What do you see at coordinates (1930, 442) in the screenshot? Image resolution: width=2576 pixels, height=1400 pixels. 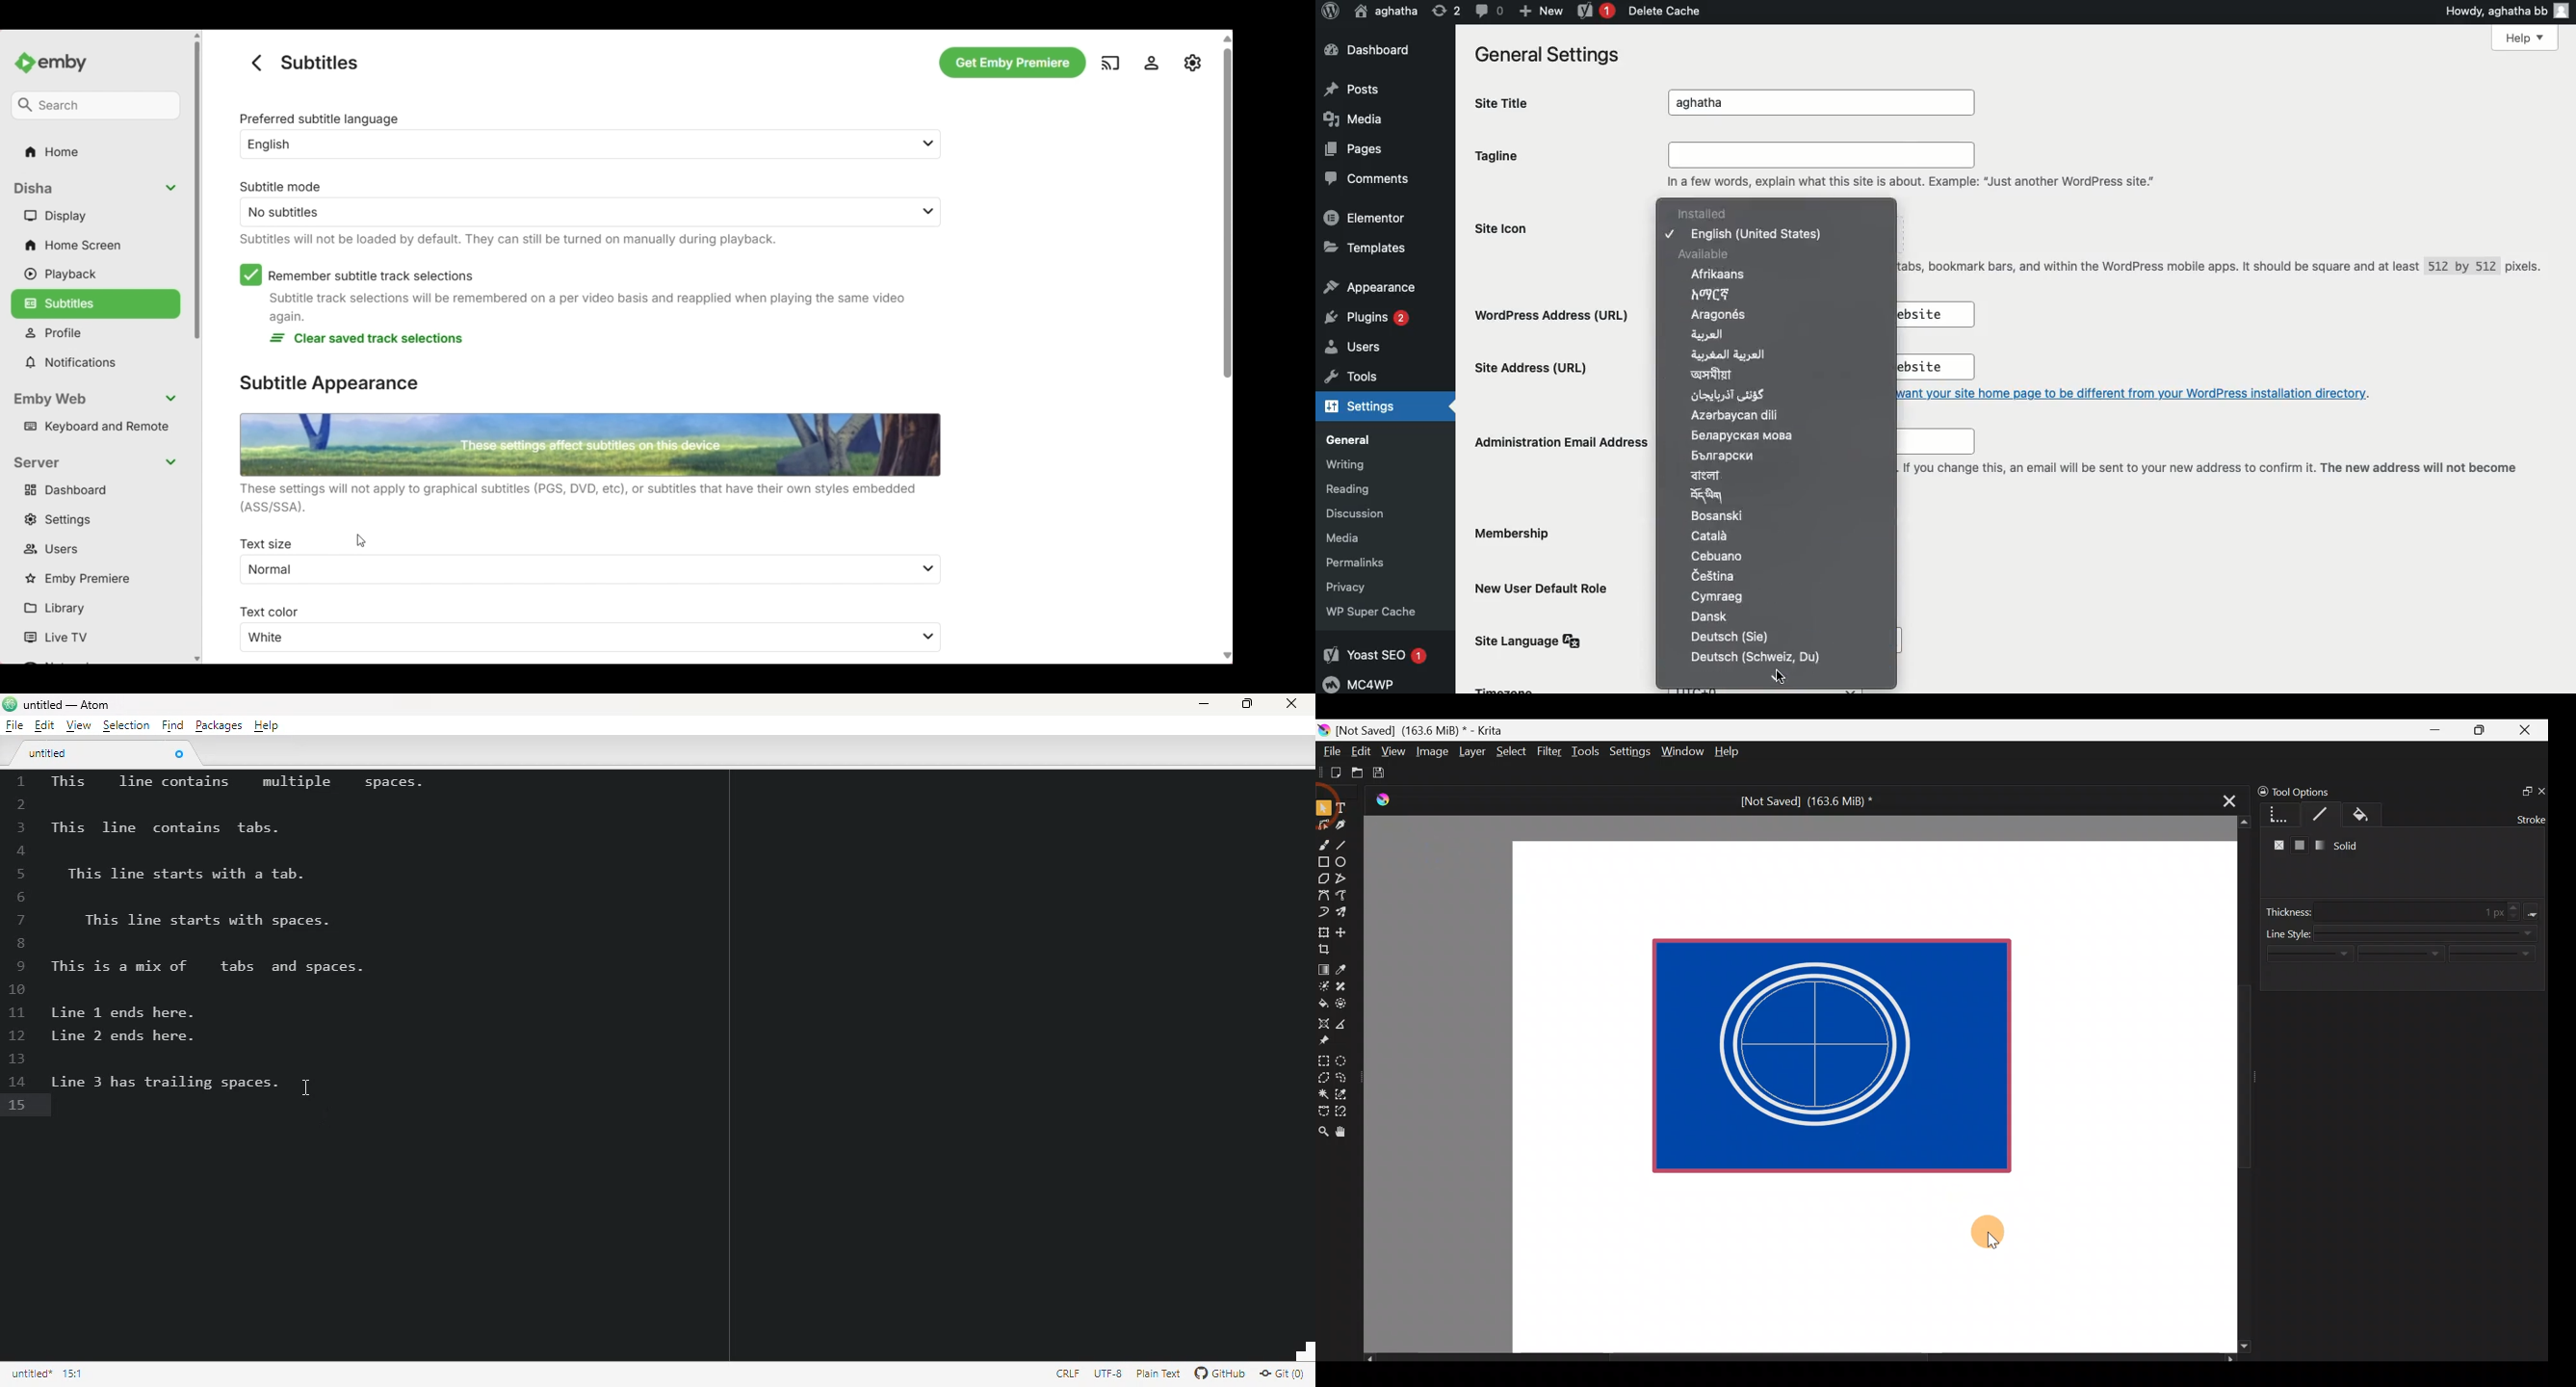 I see `agathaboustin3@gmail.com` at bounding box center [1930, 442].